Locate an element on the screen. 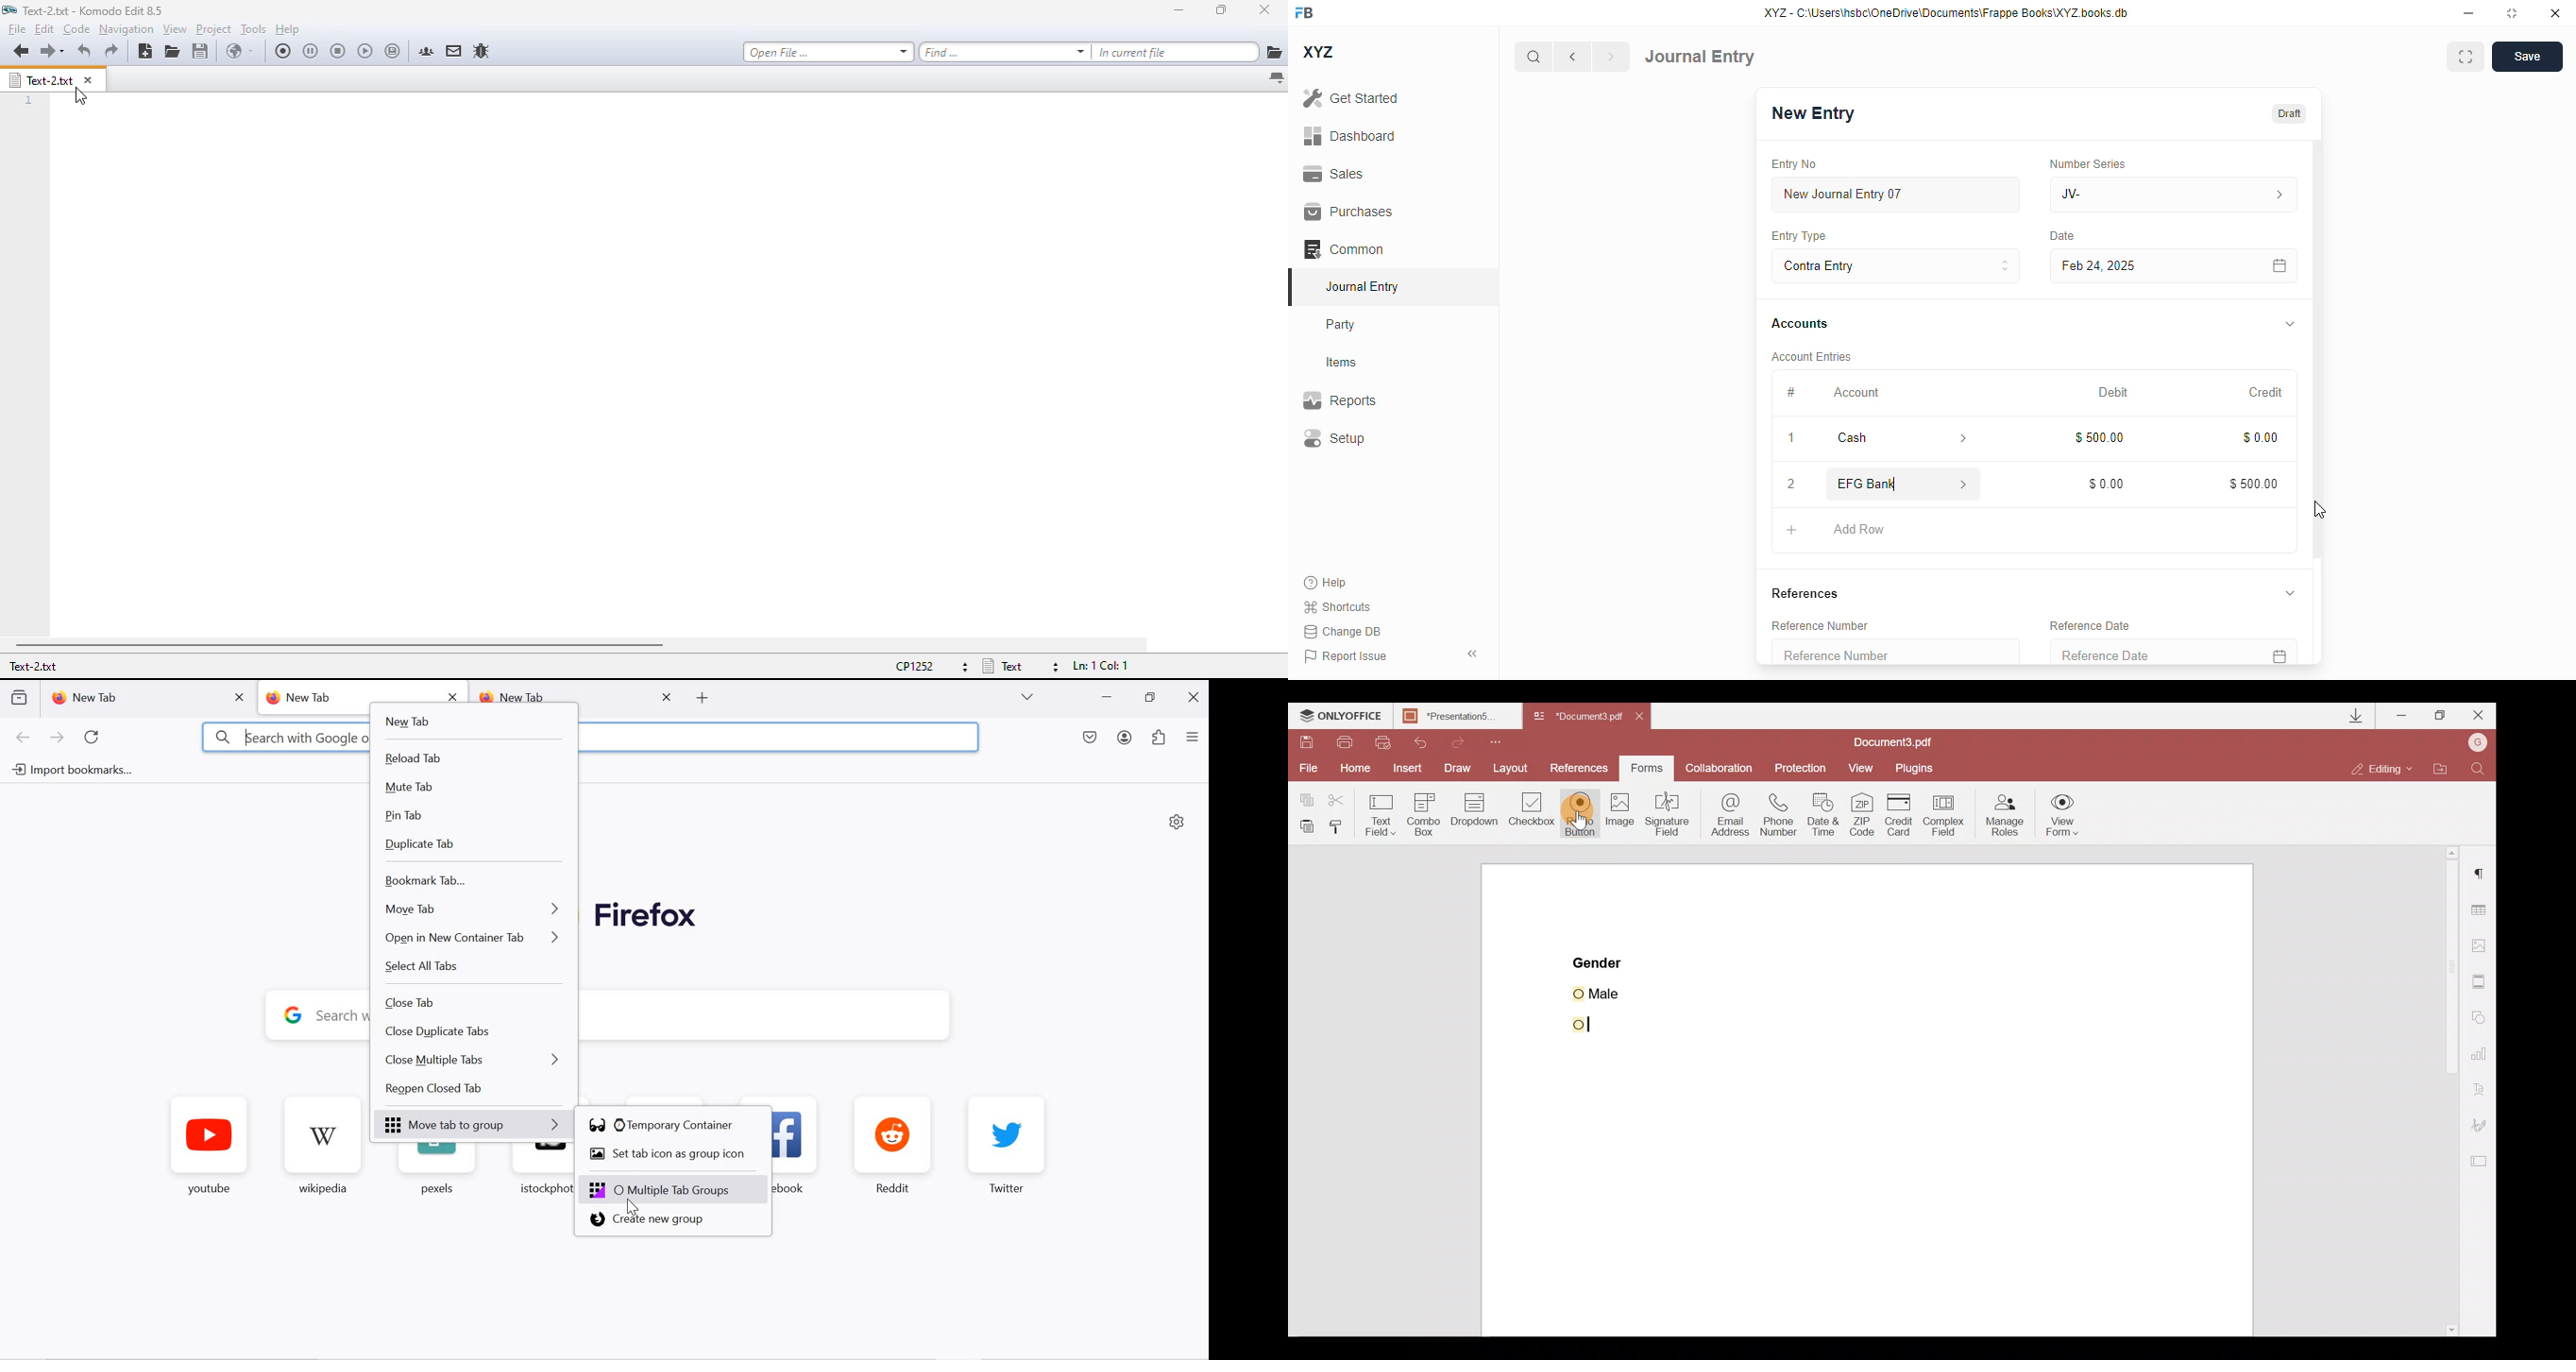 The image size is (2576, 1372). date is located at coordinates (2062, 236).